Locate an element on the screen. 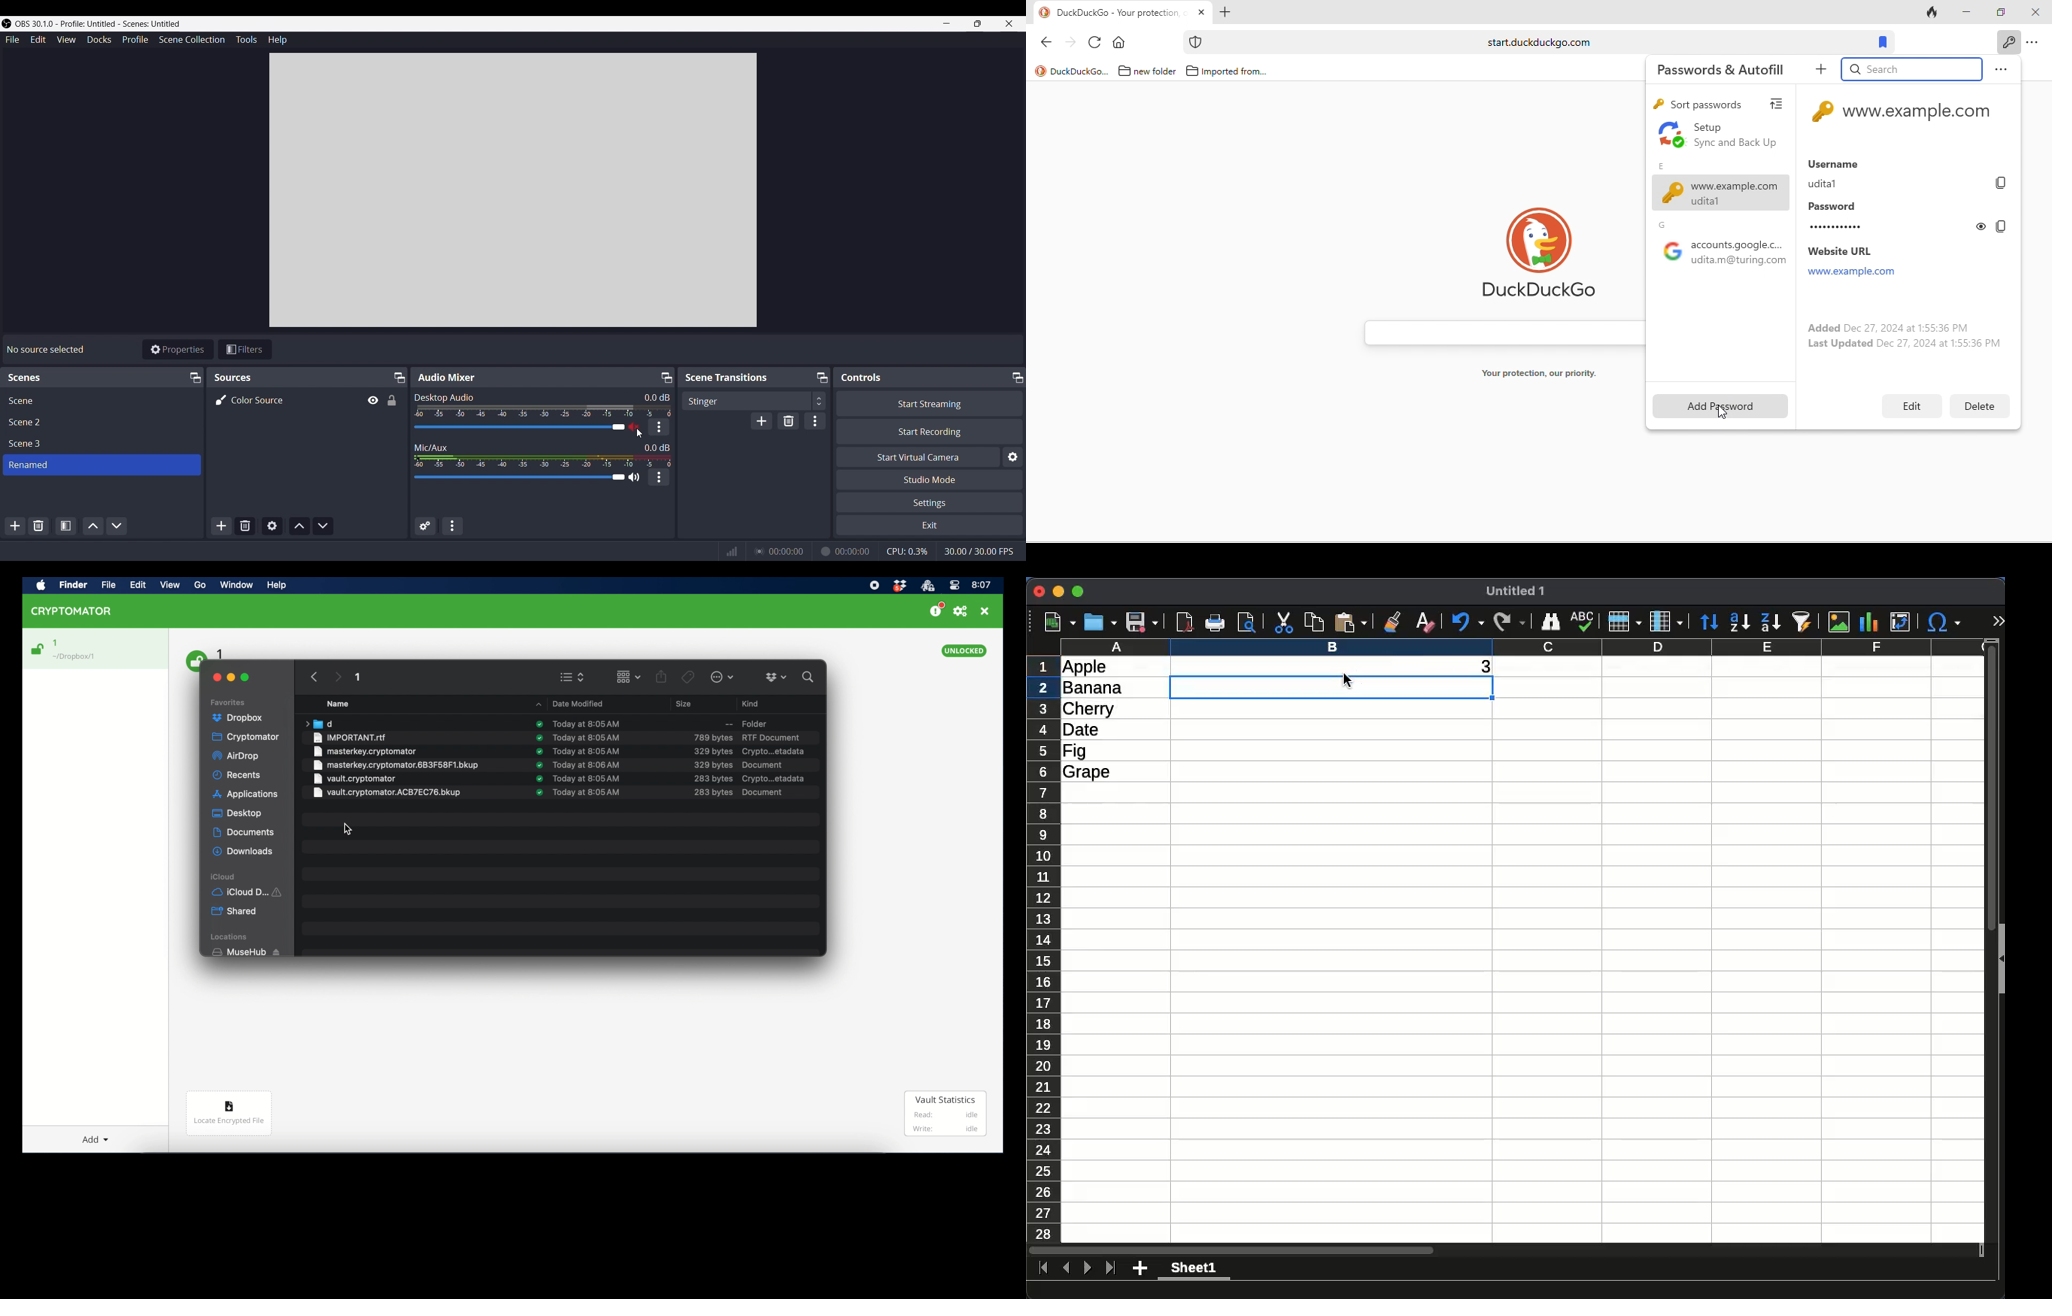 The image size is (2072, 1316). icloud is located at coordinates (223, 876).